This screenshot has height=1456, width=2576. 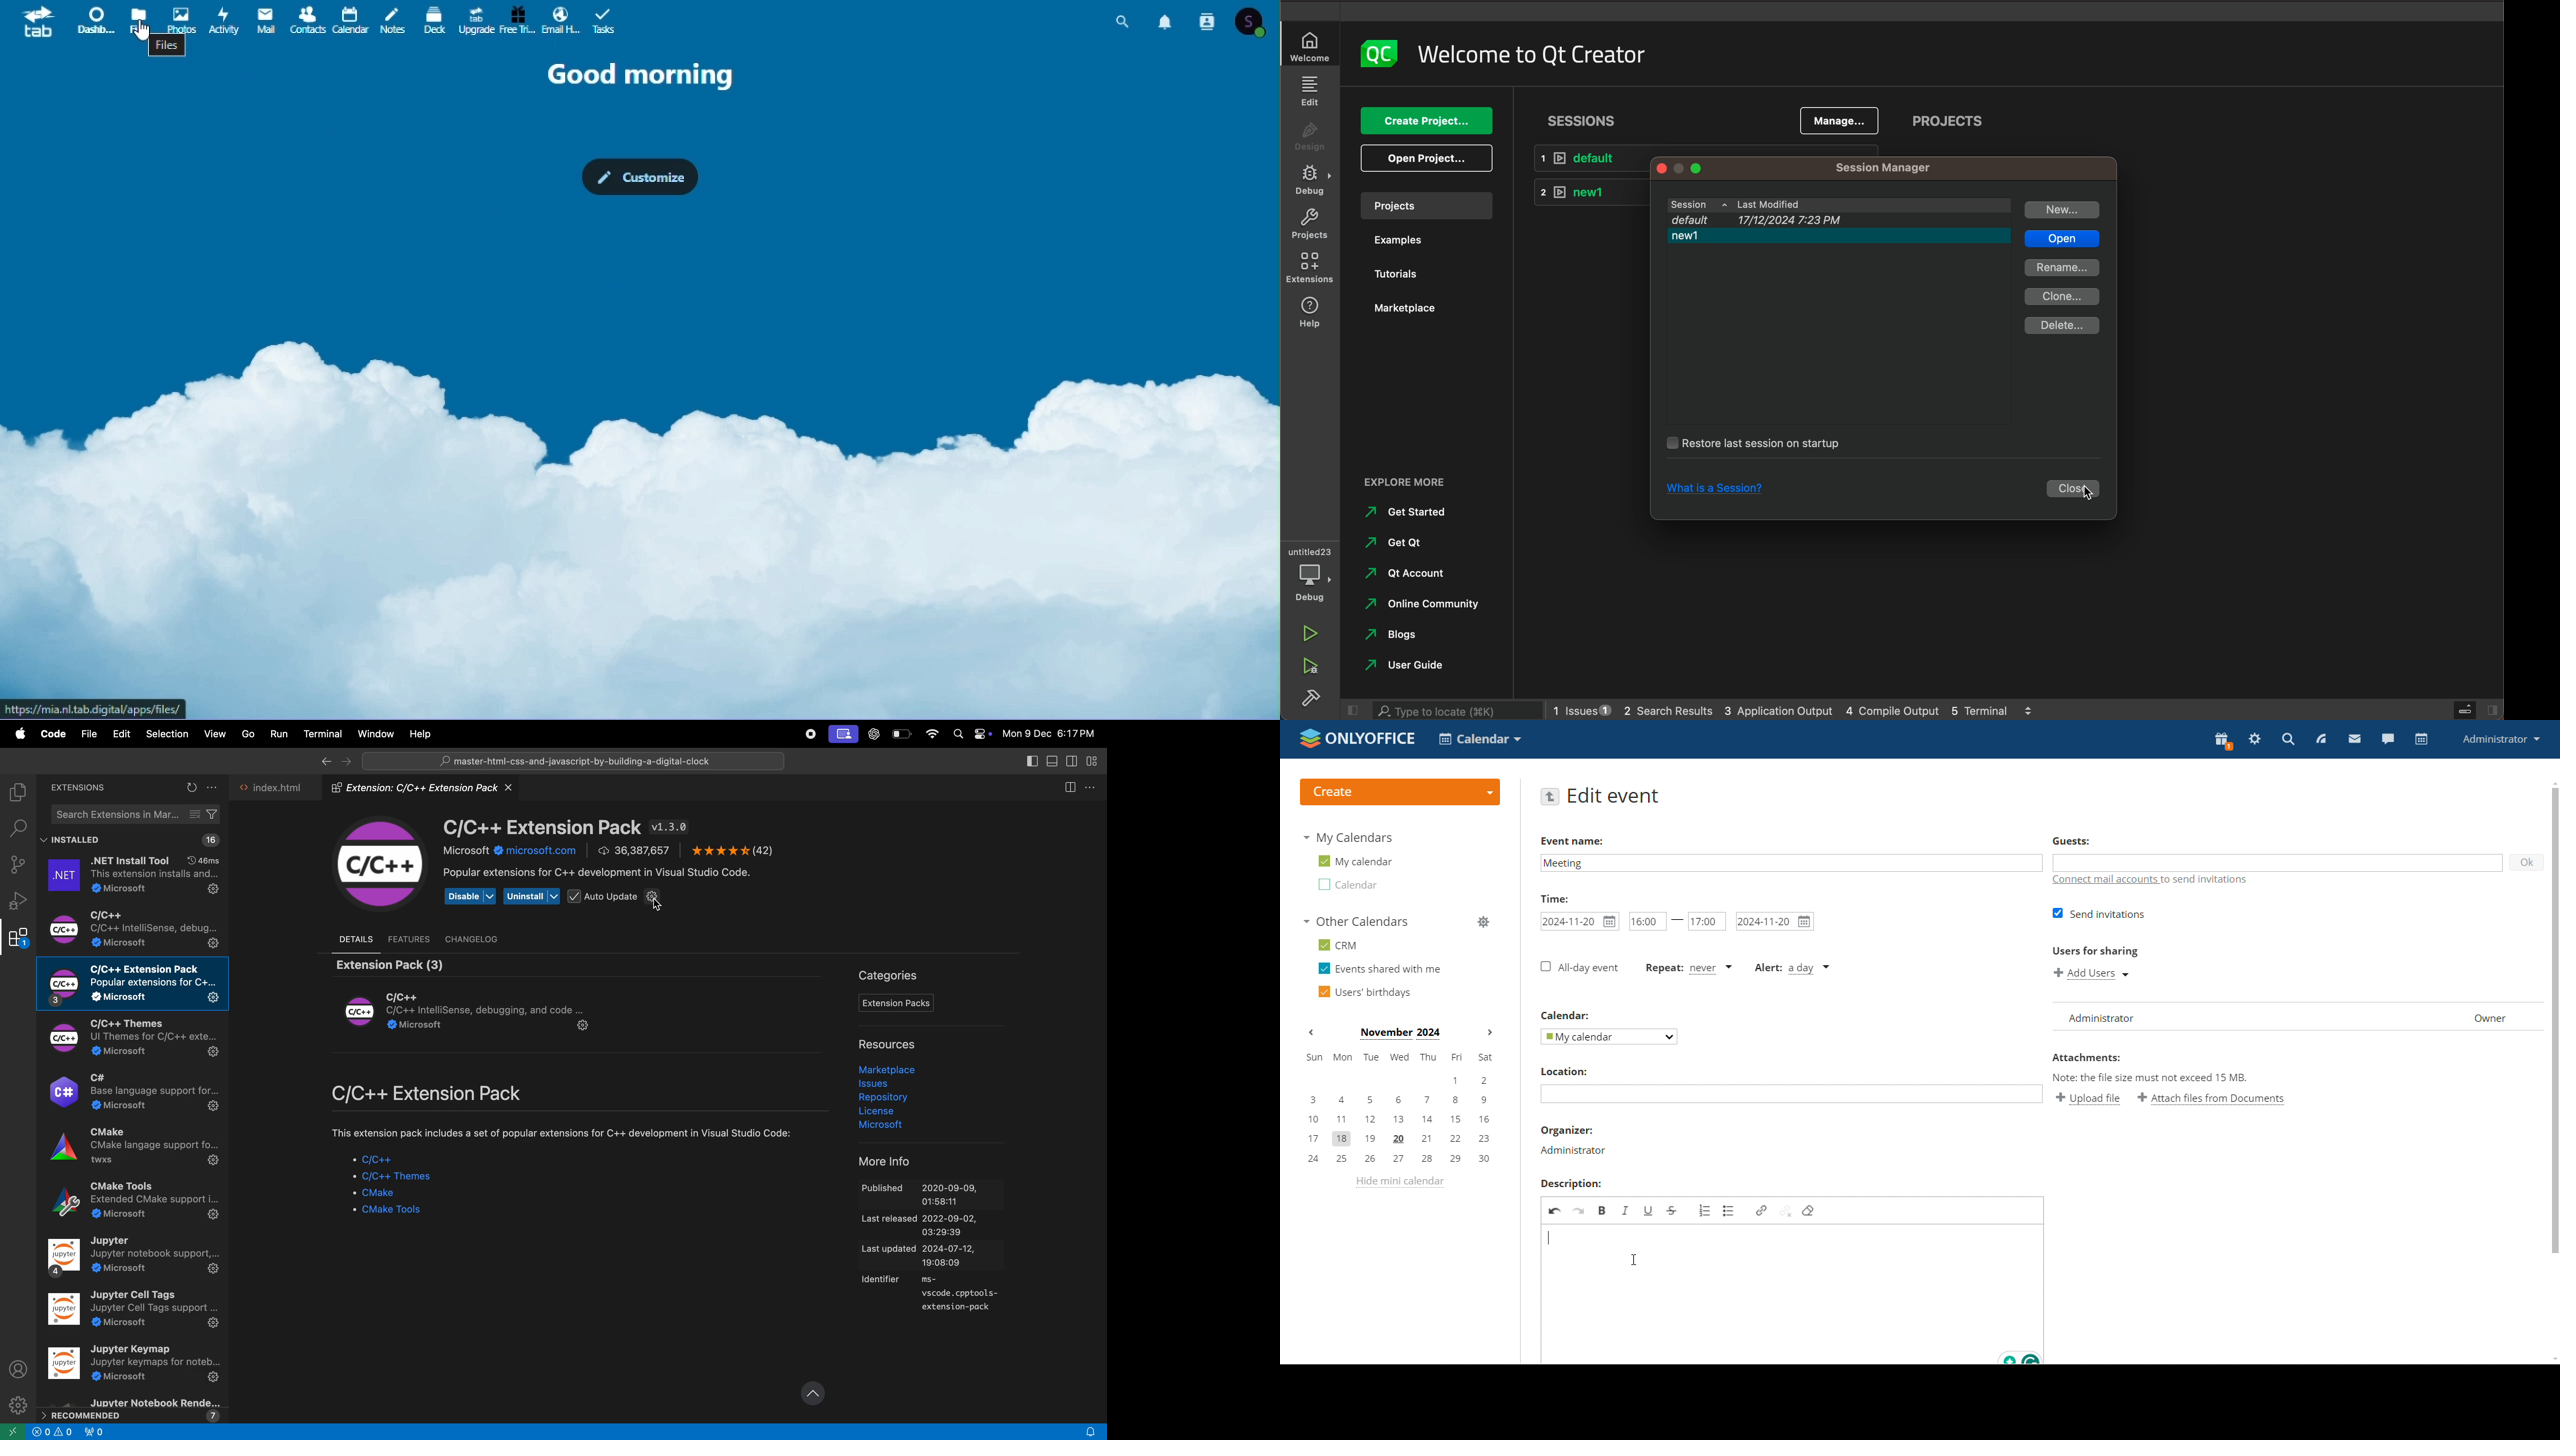 What do you see at coordinates (1313, 583) in the screenshot?
I see `debug` at bounding box center [1313, 583].